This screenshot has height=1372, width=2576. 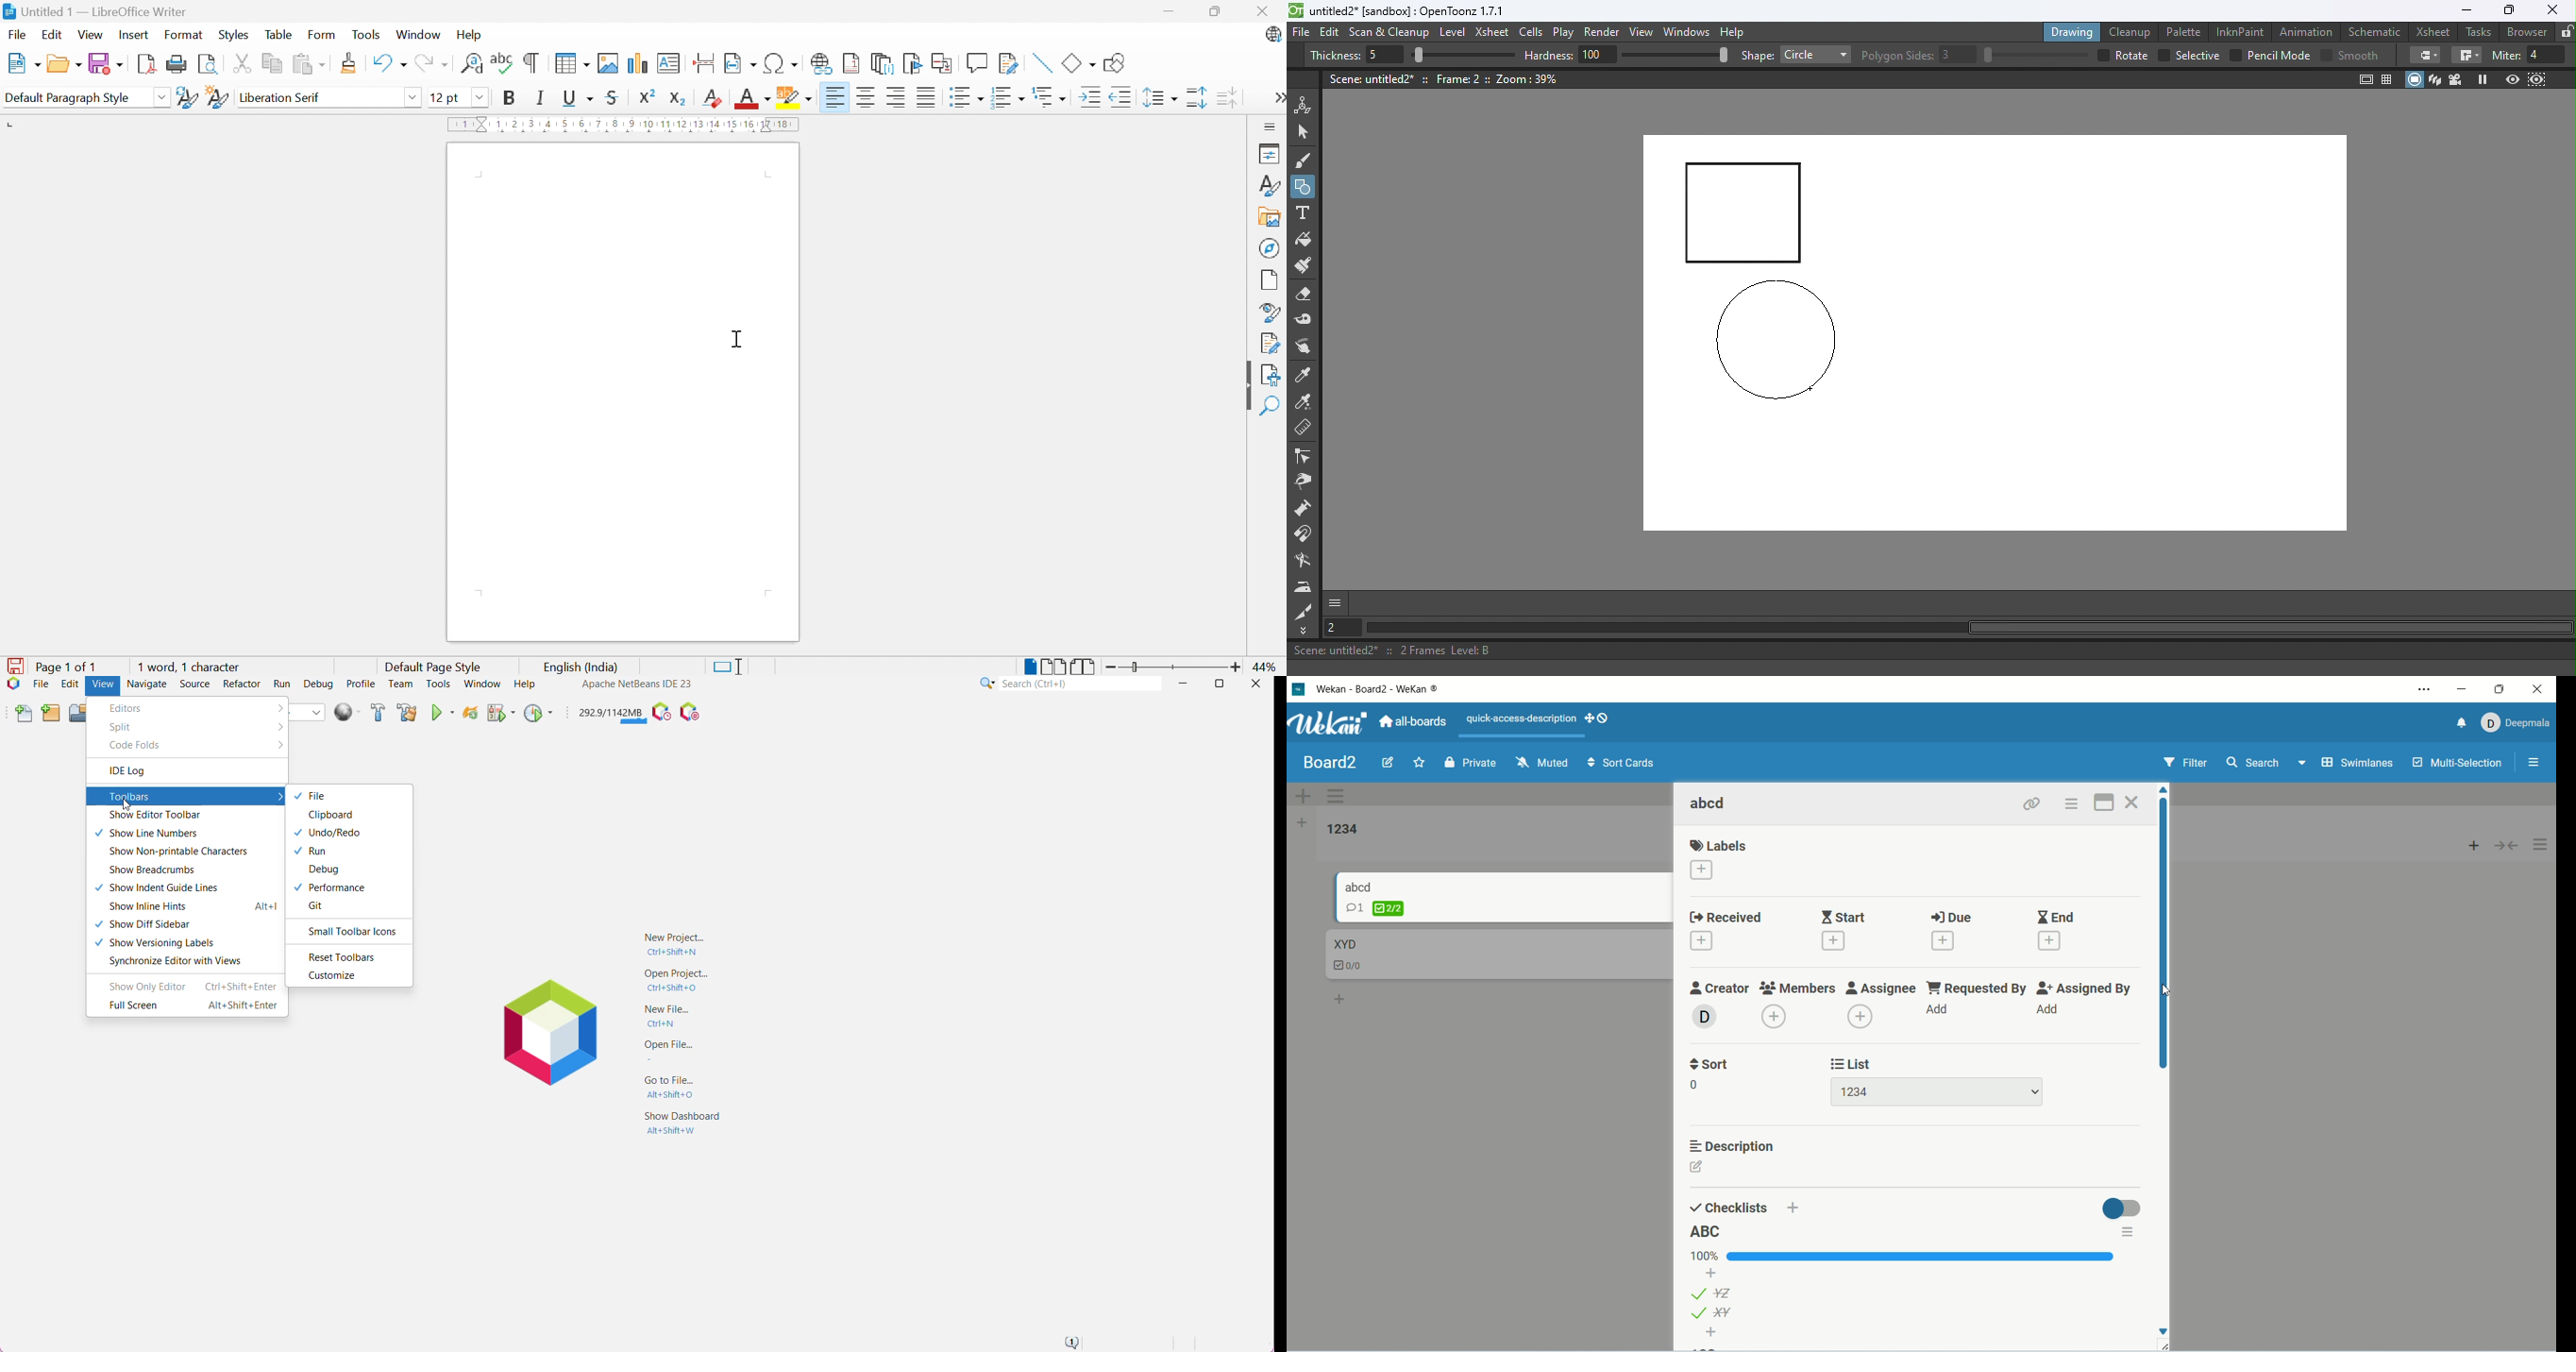 What do you see at coordinates (1029, 667) in the screenshot?
I see `Single page-view` at bounding box center [1029, 667].